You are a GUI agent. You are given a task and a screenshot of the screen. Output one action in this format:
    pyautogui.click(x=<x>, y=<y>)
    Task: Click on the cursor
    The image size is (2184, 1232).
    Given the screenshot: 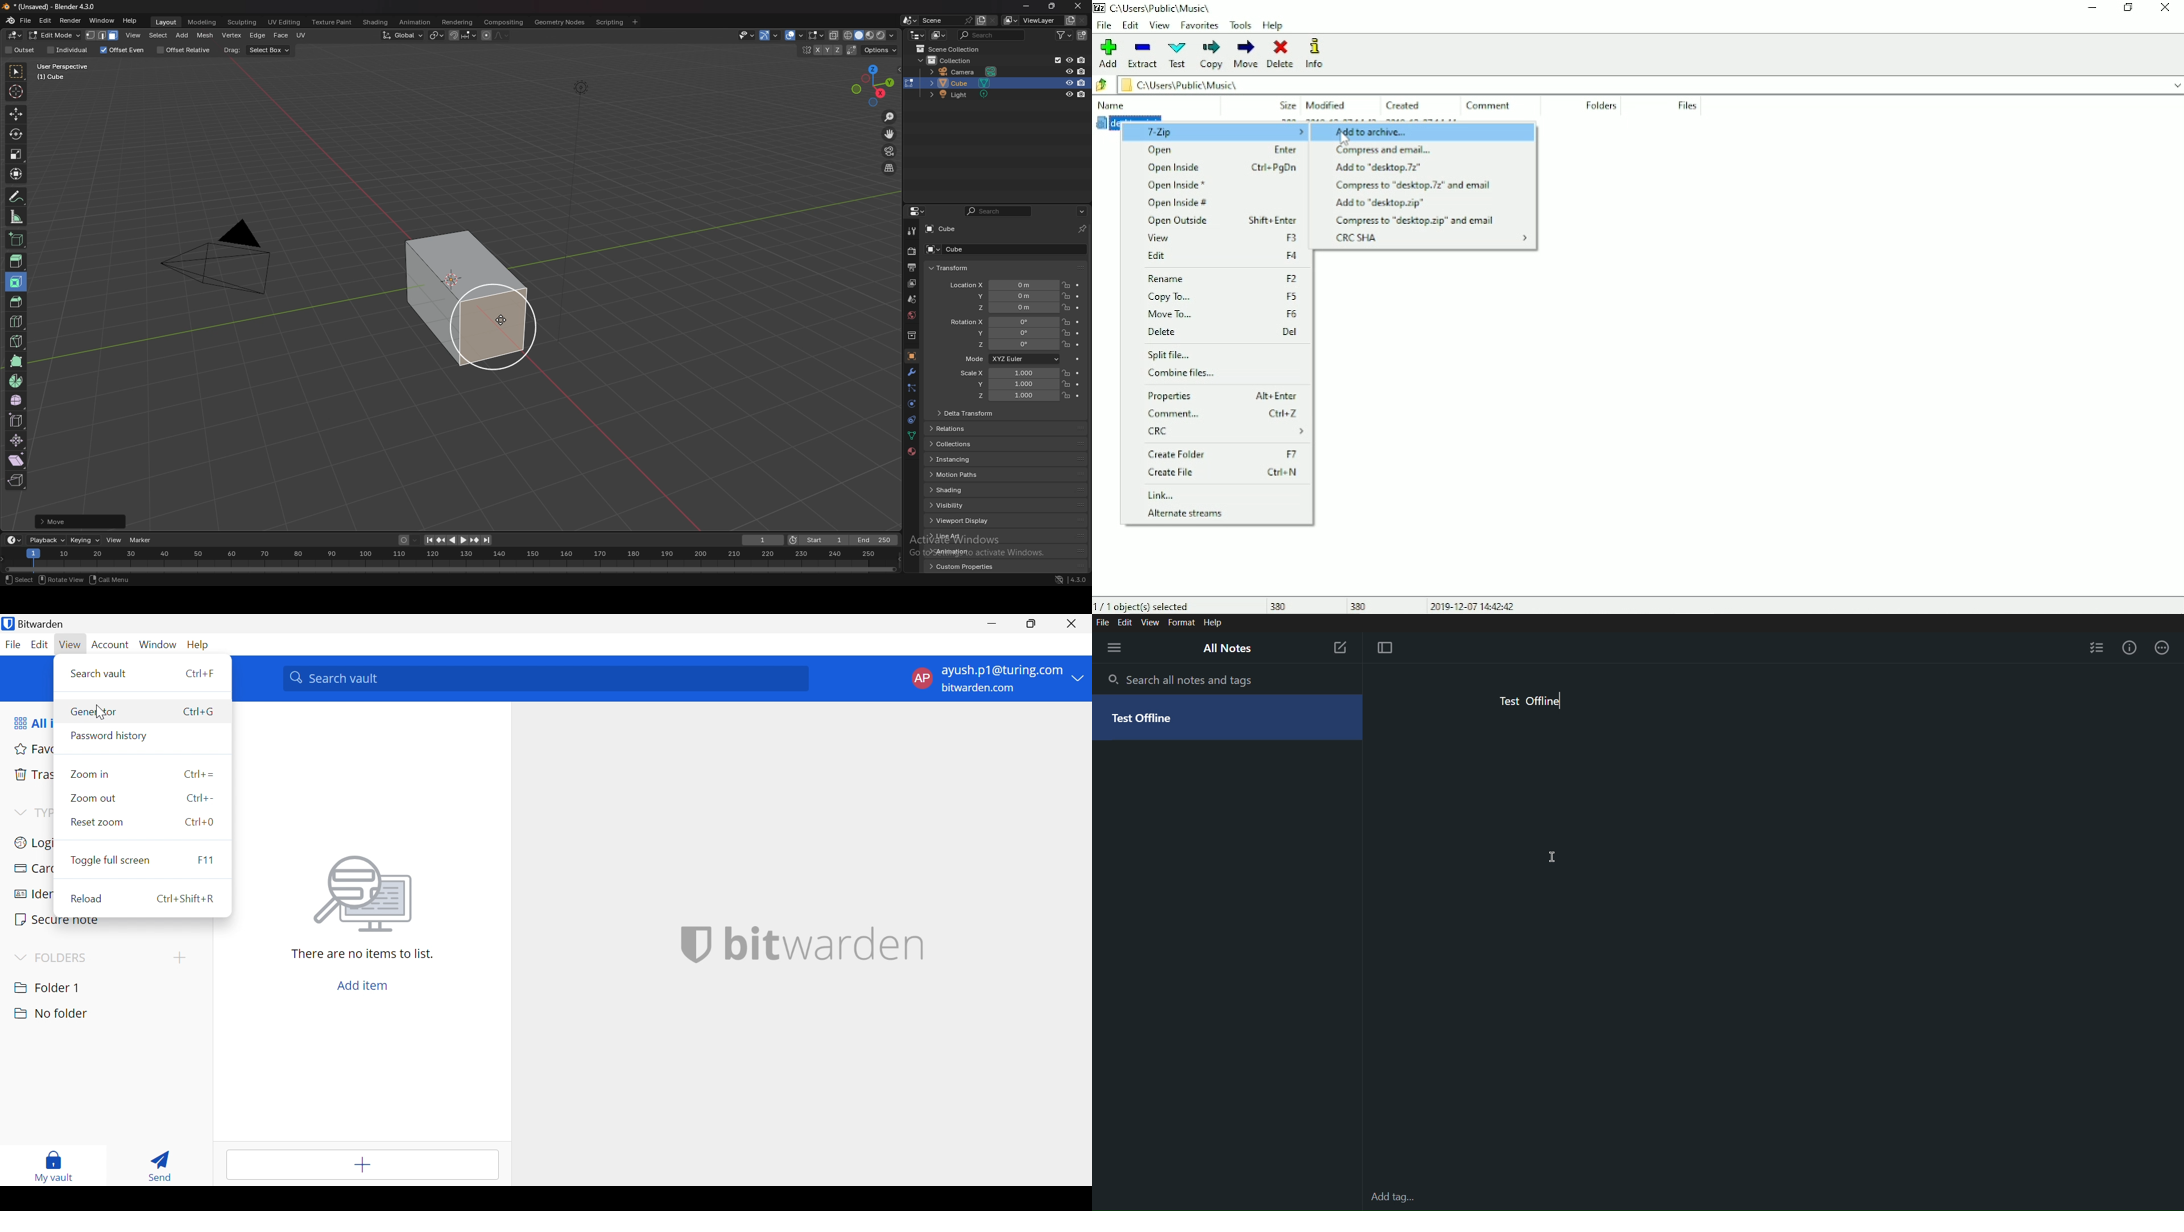 What is the action you would take?
    pyautogui.click(x=15, y=90)
    